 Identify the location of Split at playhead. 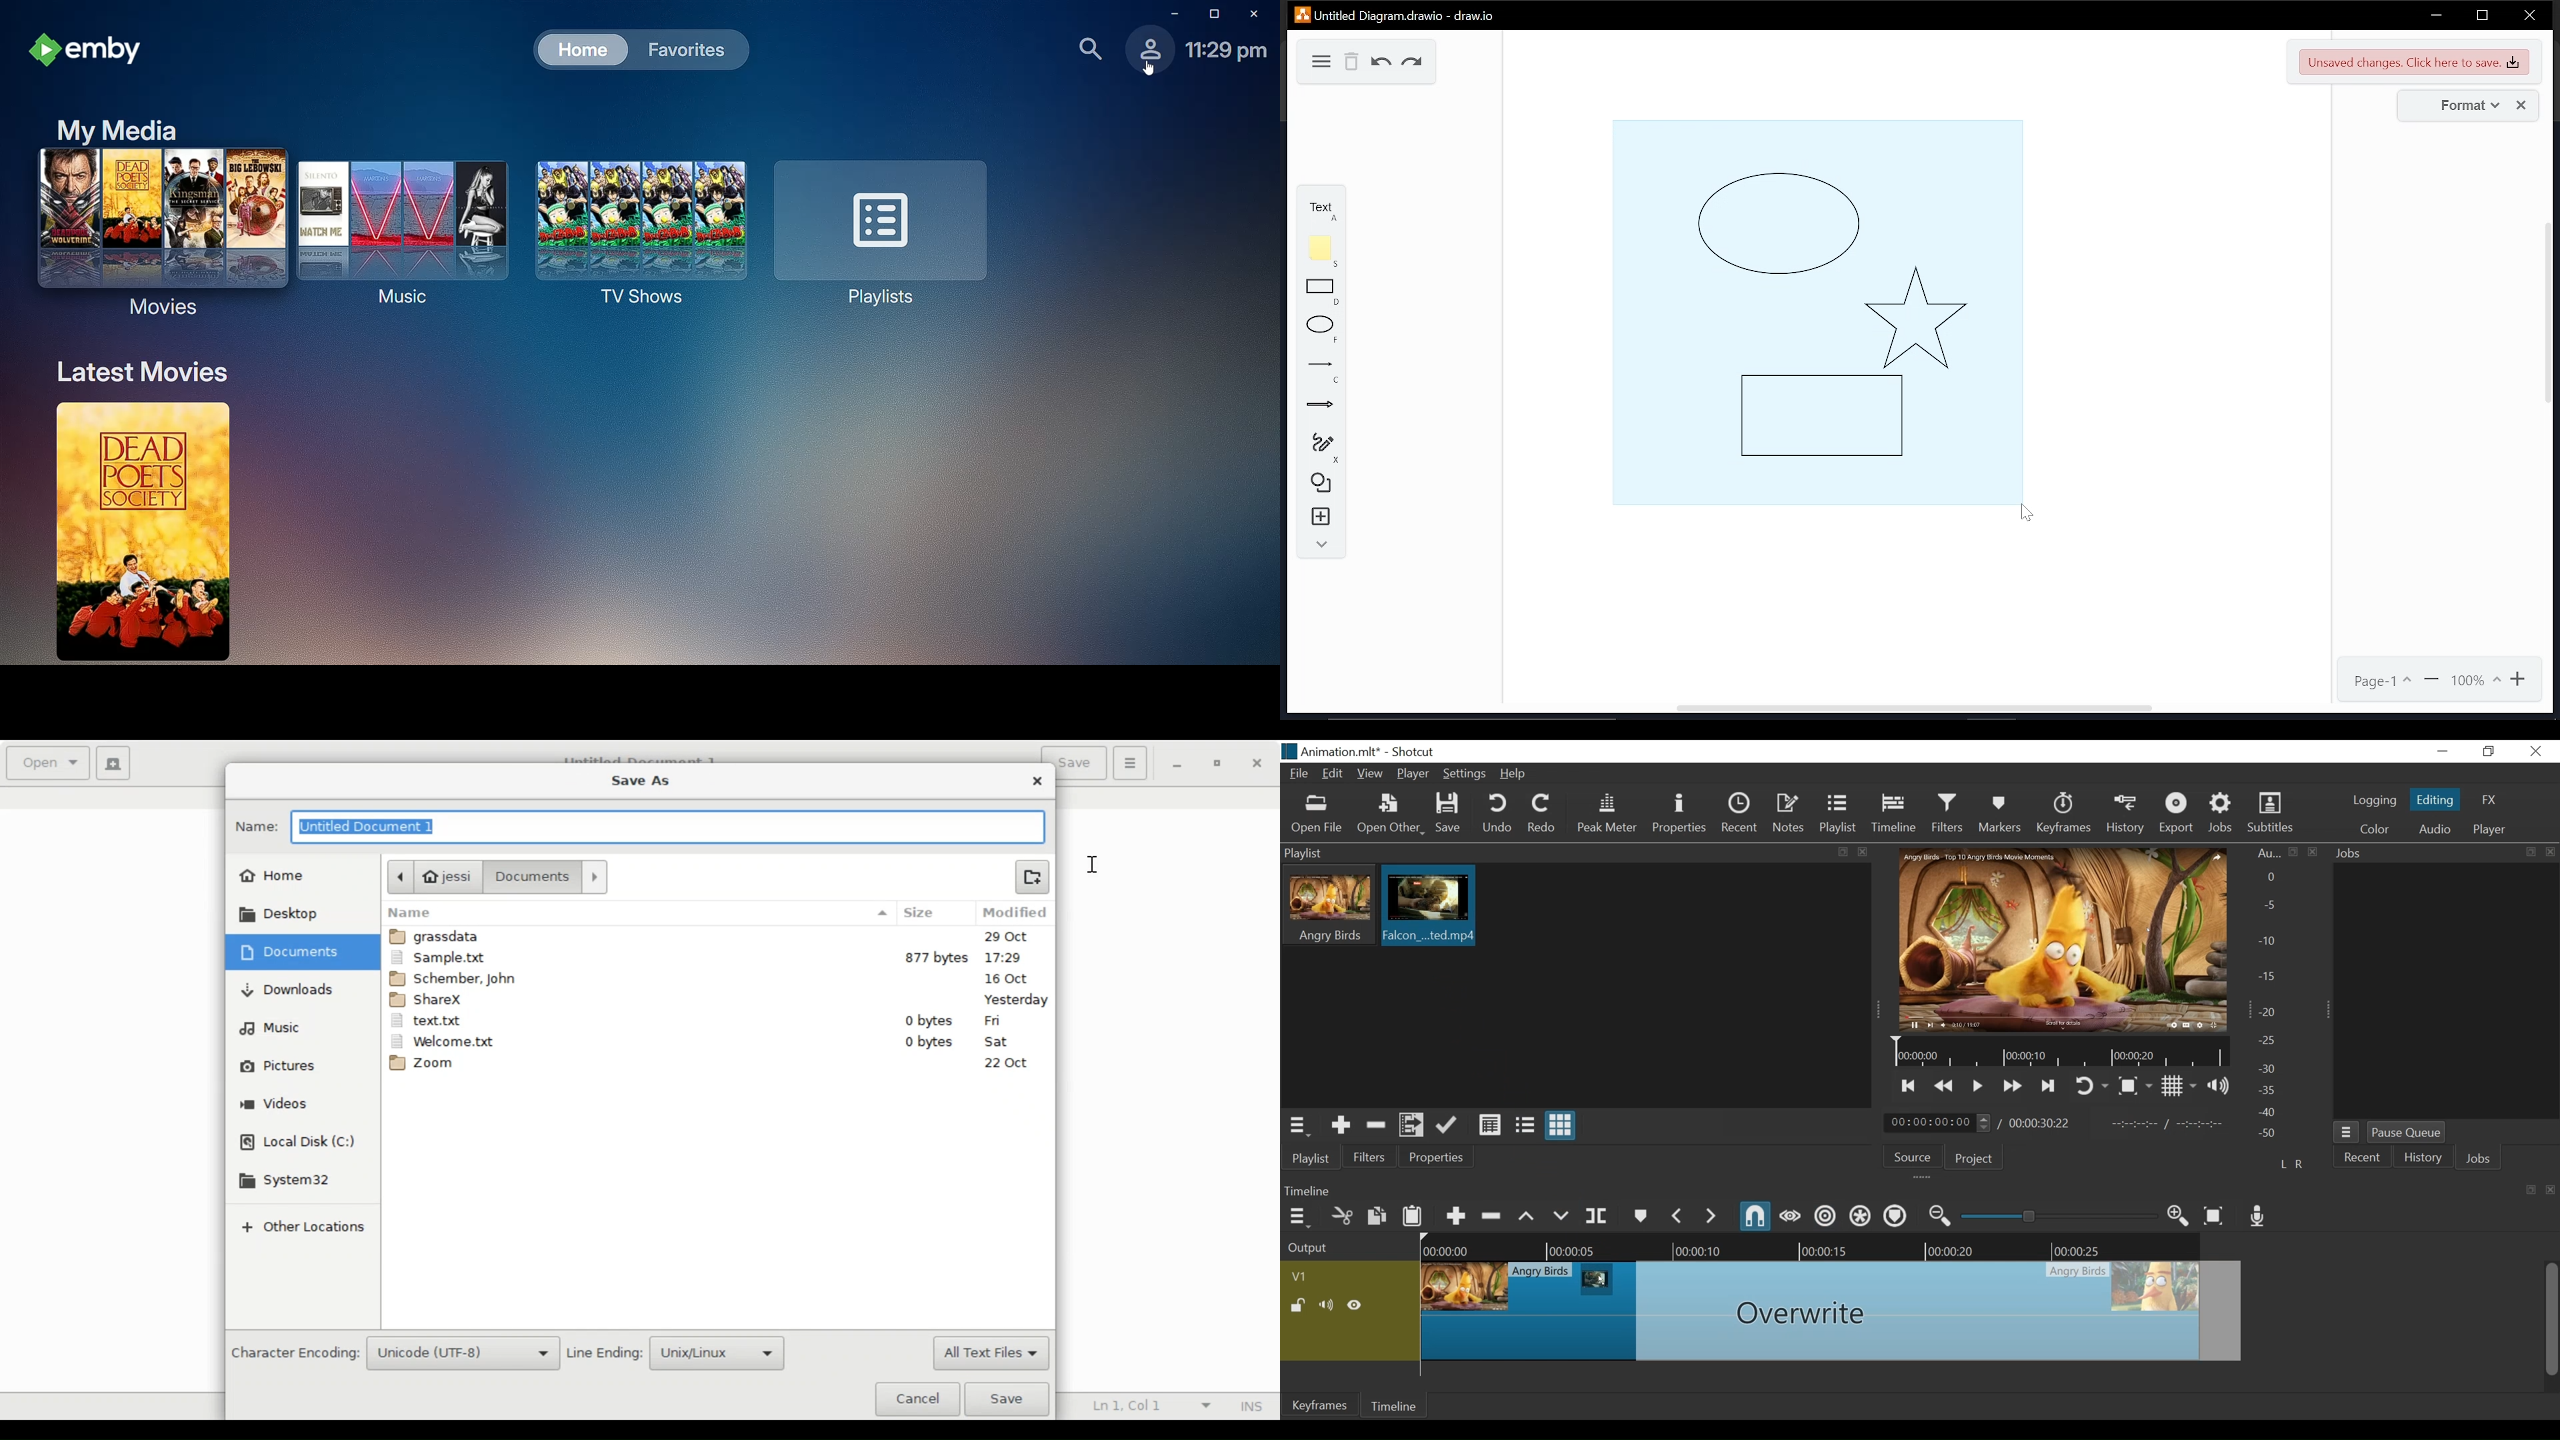
(1597, 1215).